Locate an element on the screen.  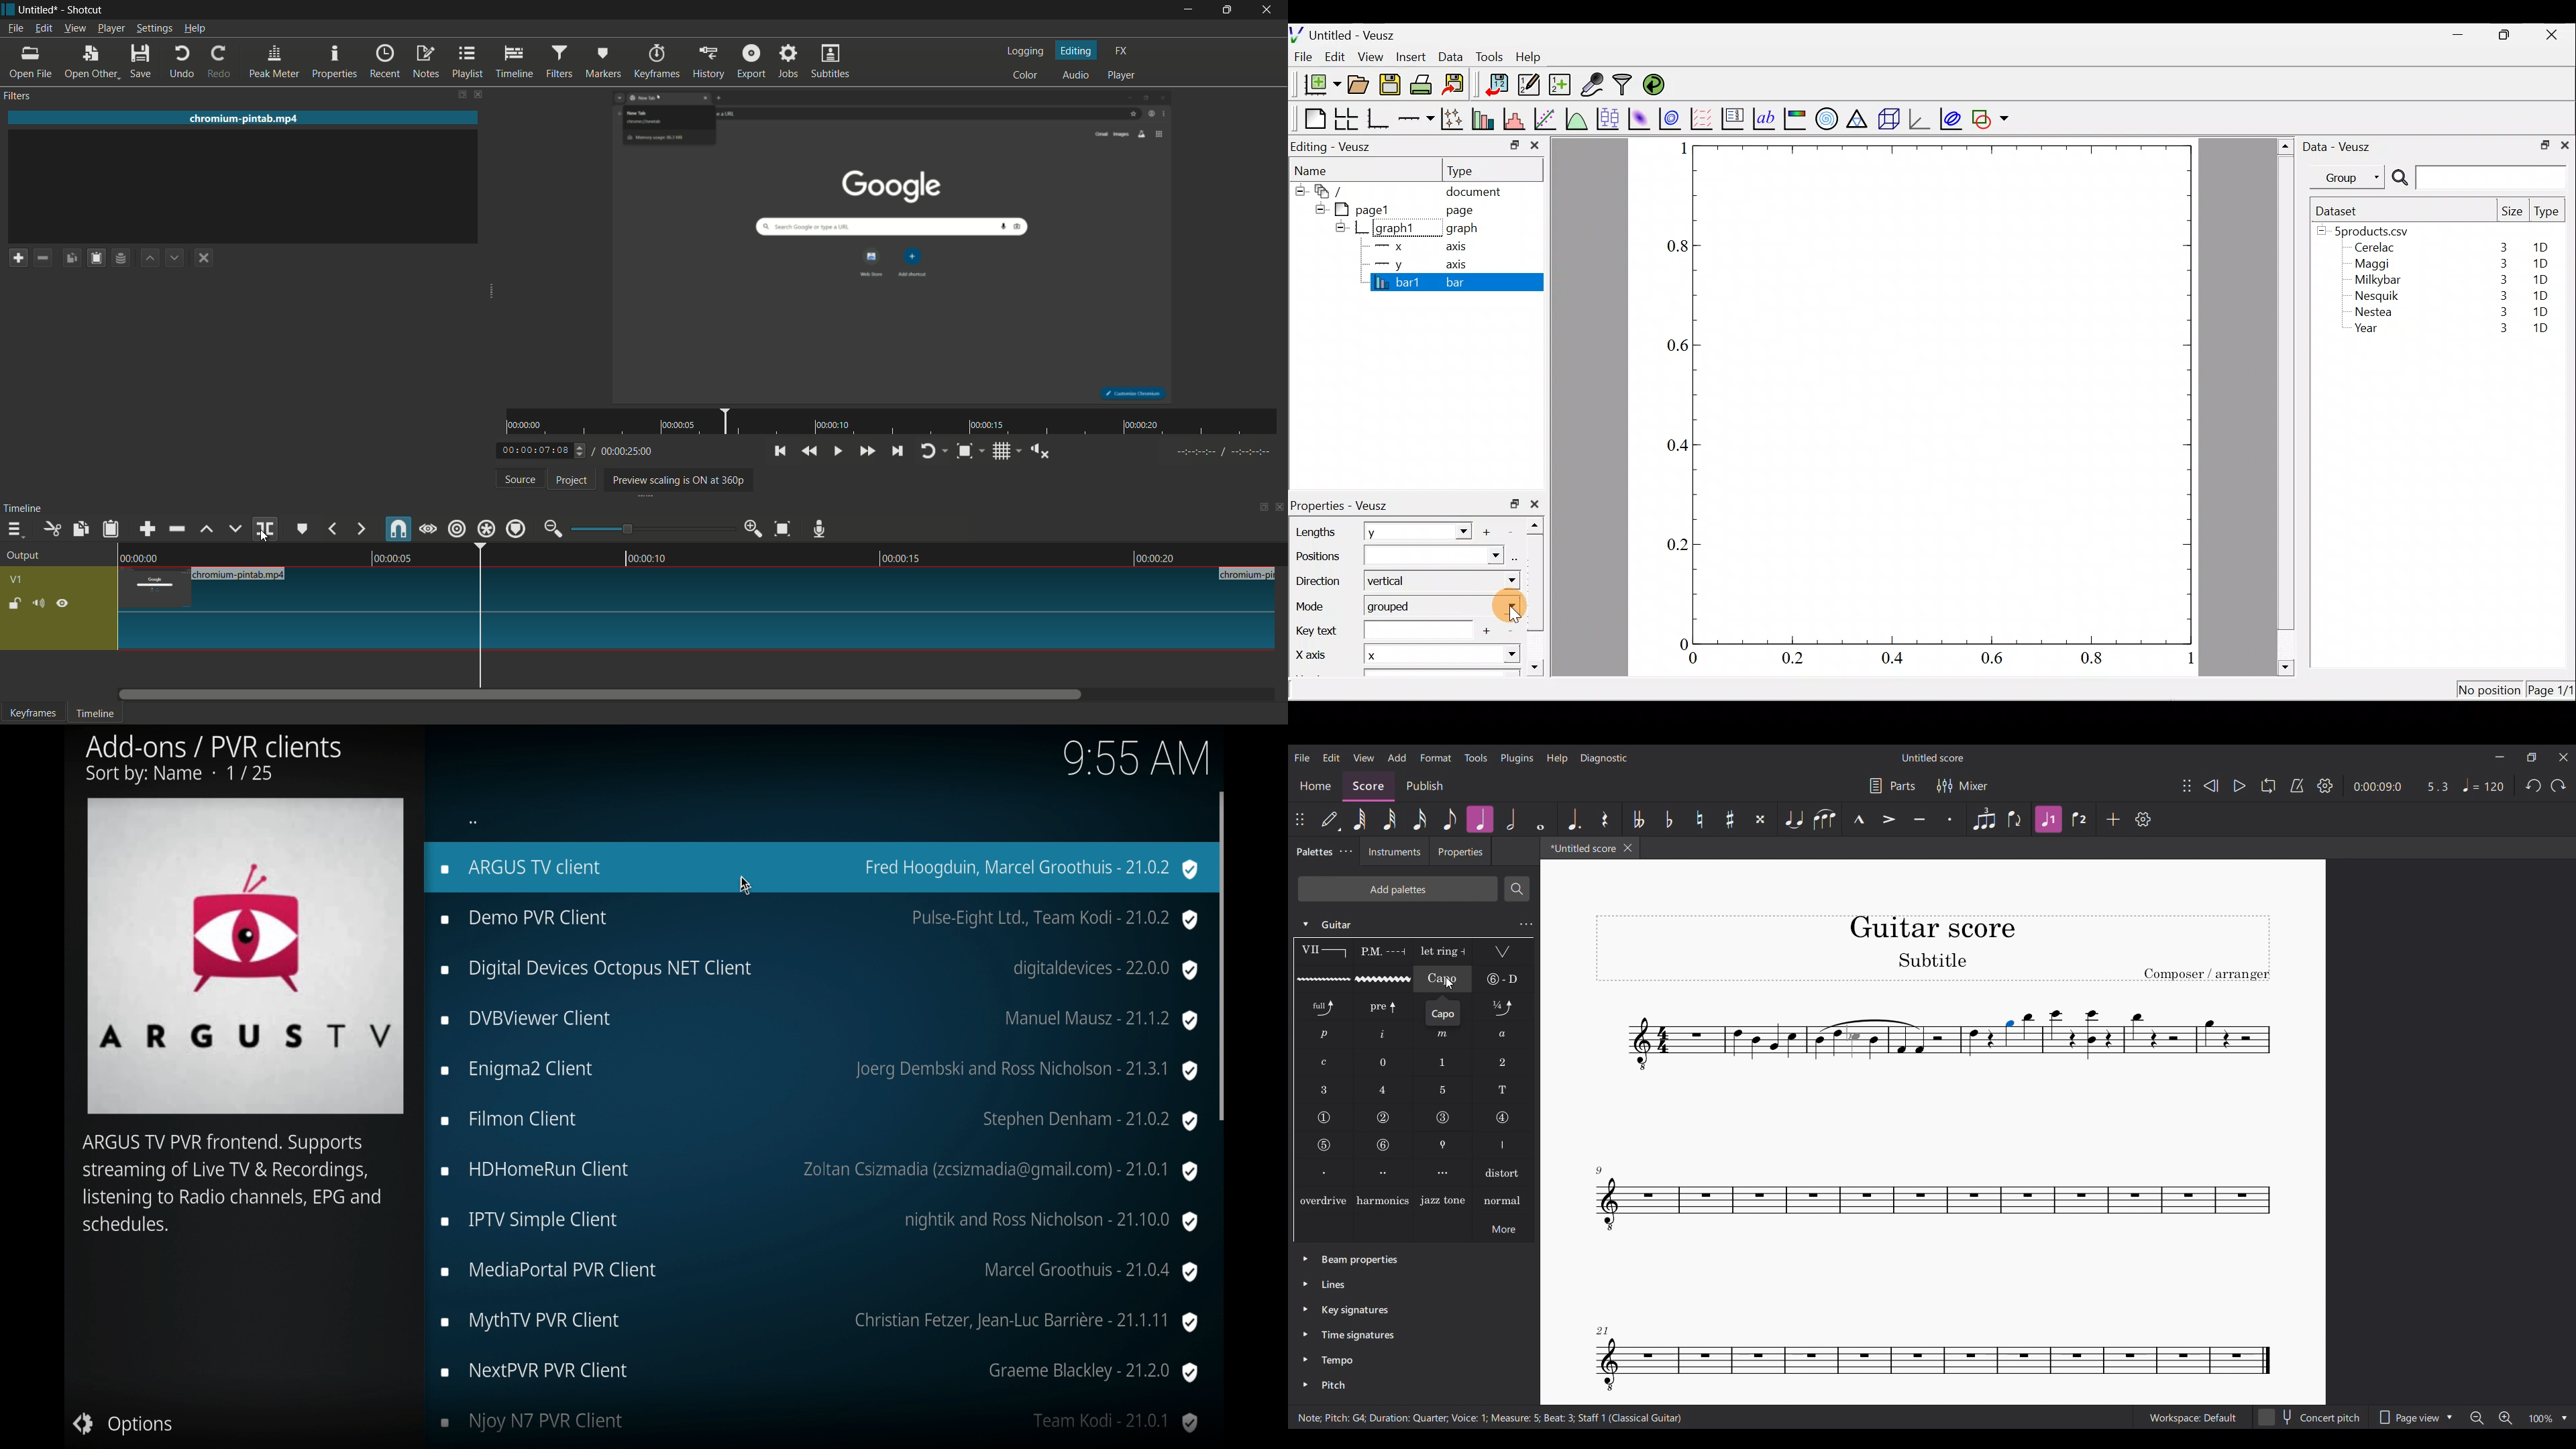
Zoom options is located at coordinates (2548, 1419).